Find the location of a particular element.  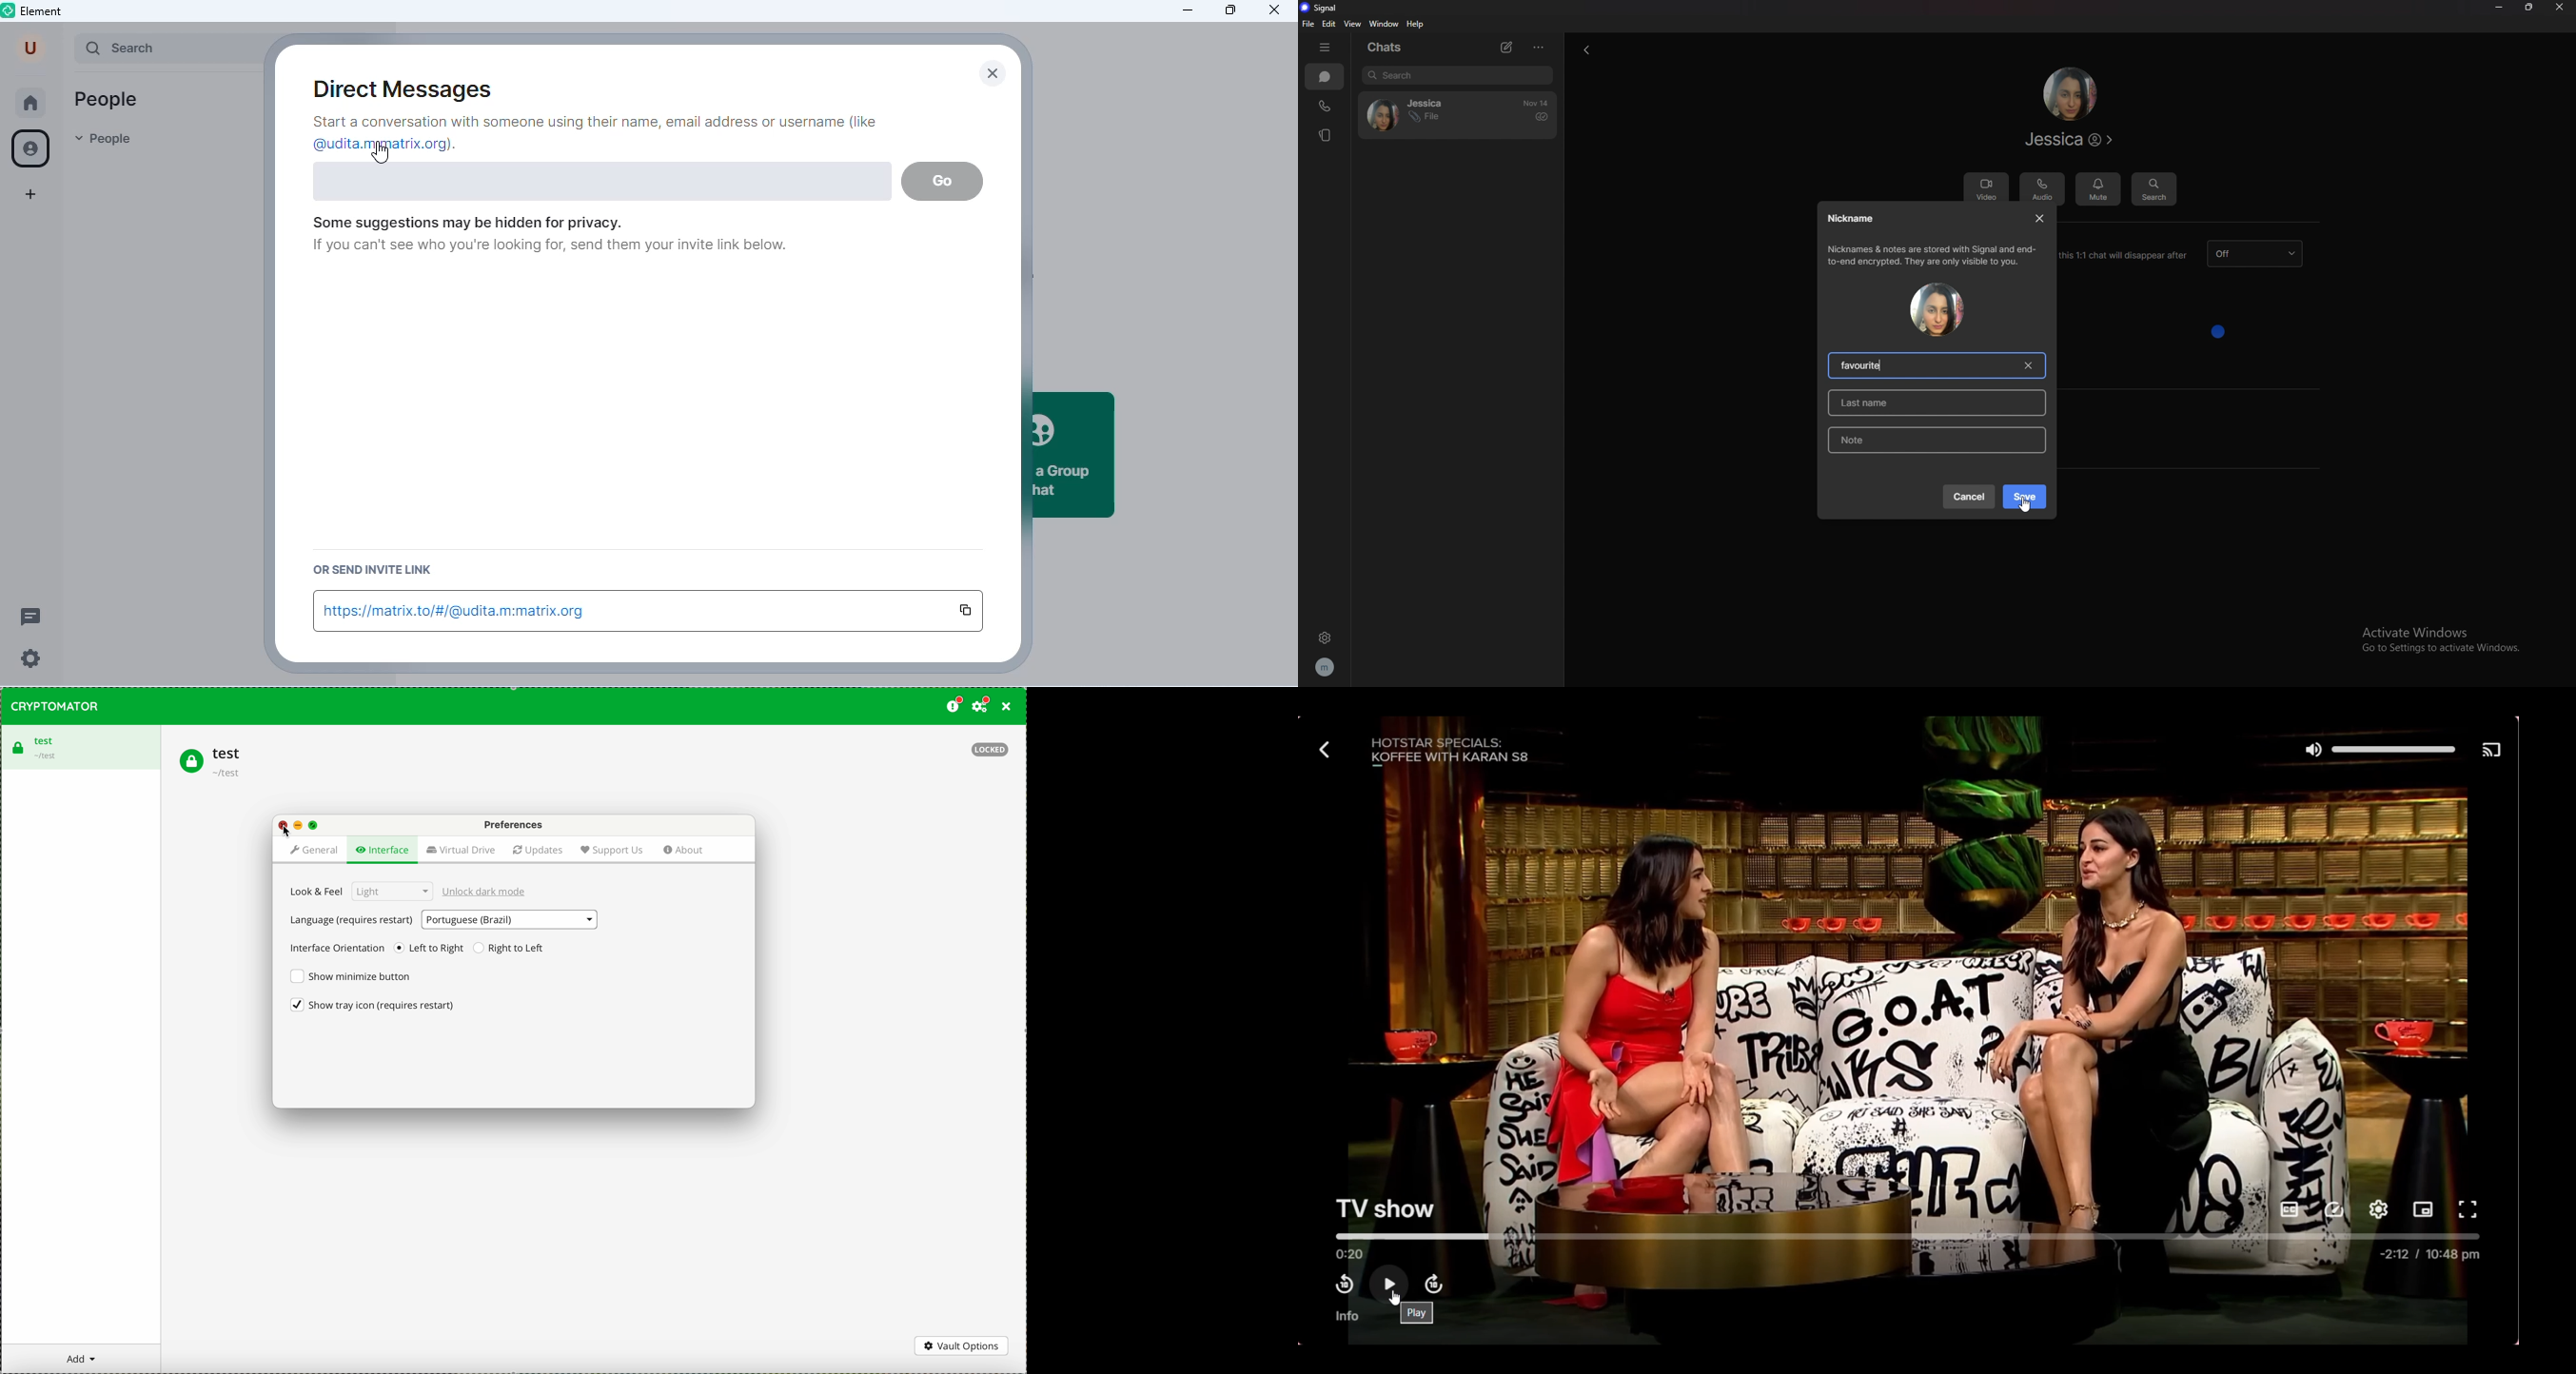

mute is located at coordinates (2098, 189).